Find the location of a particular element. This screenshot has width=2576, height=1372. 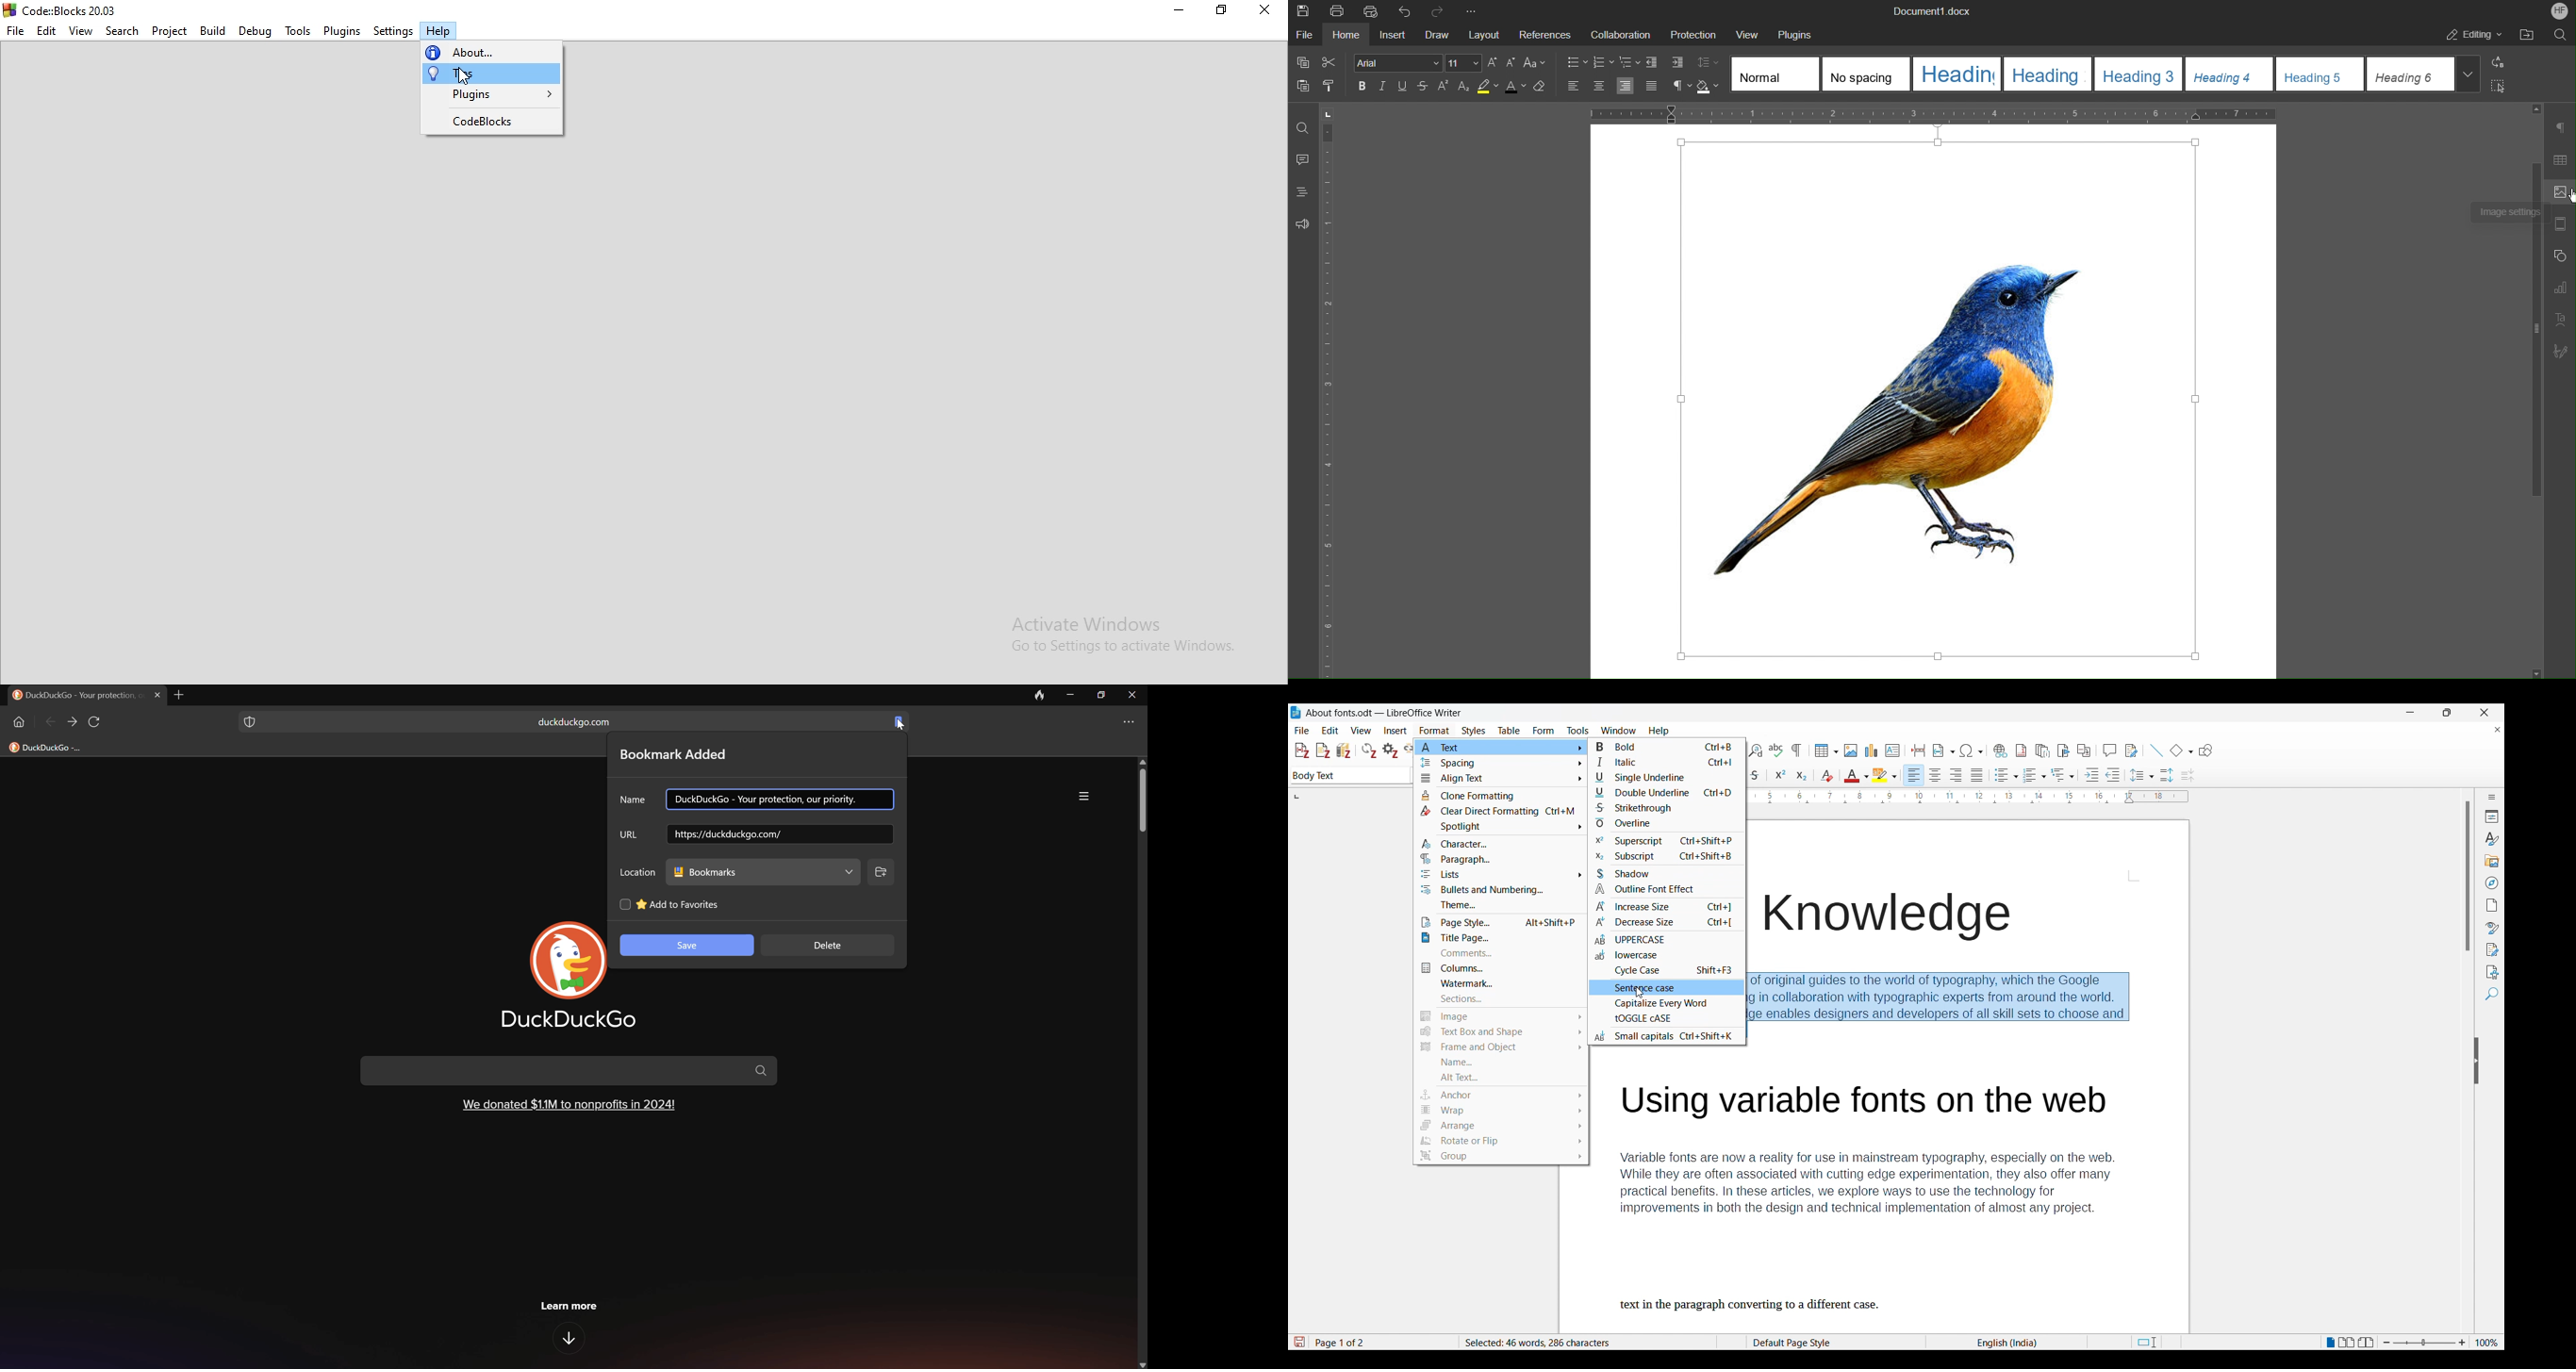

View menu is located at coordinates (1362, 731).